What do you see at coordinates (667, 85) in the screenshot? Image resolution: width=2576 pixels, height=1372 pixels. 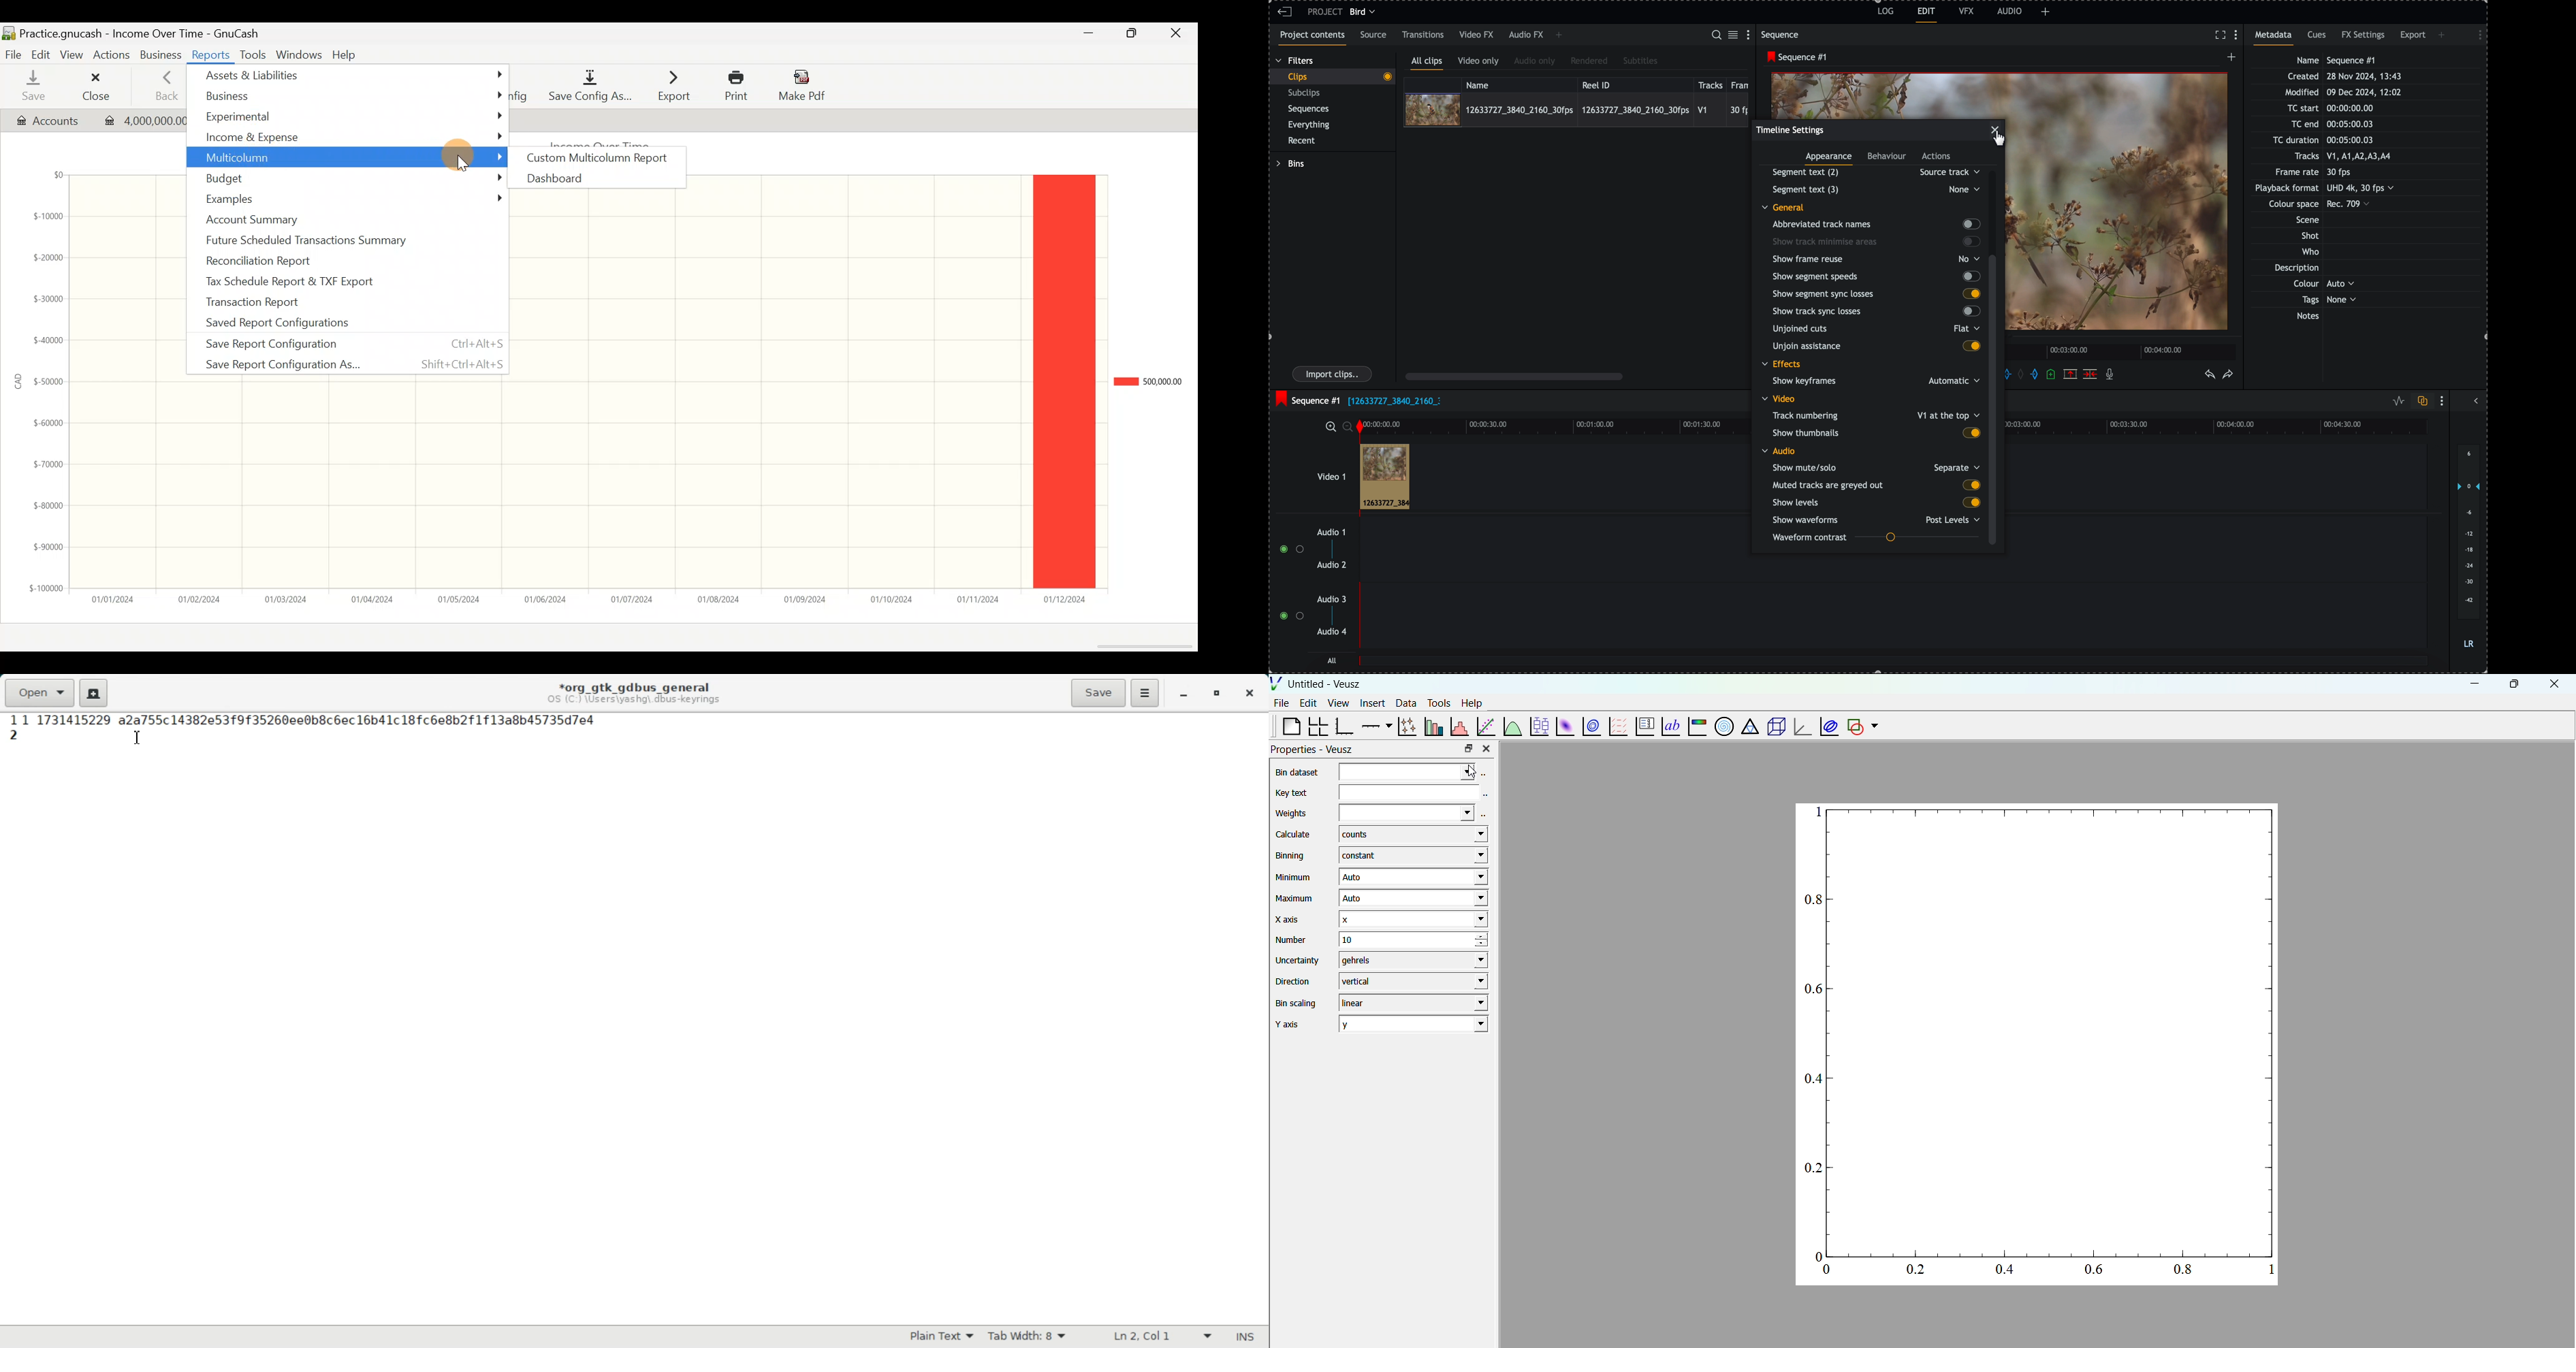 I see `Export` at bounding box center [667, 85].